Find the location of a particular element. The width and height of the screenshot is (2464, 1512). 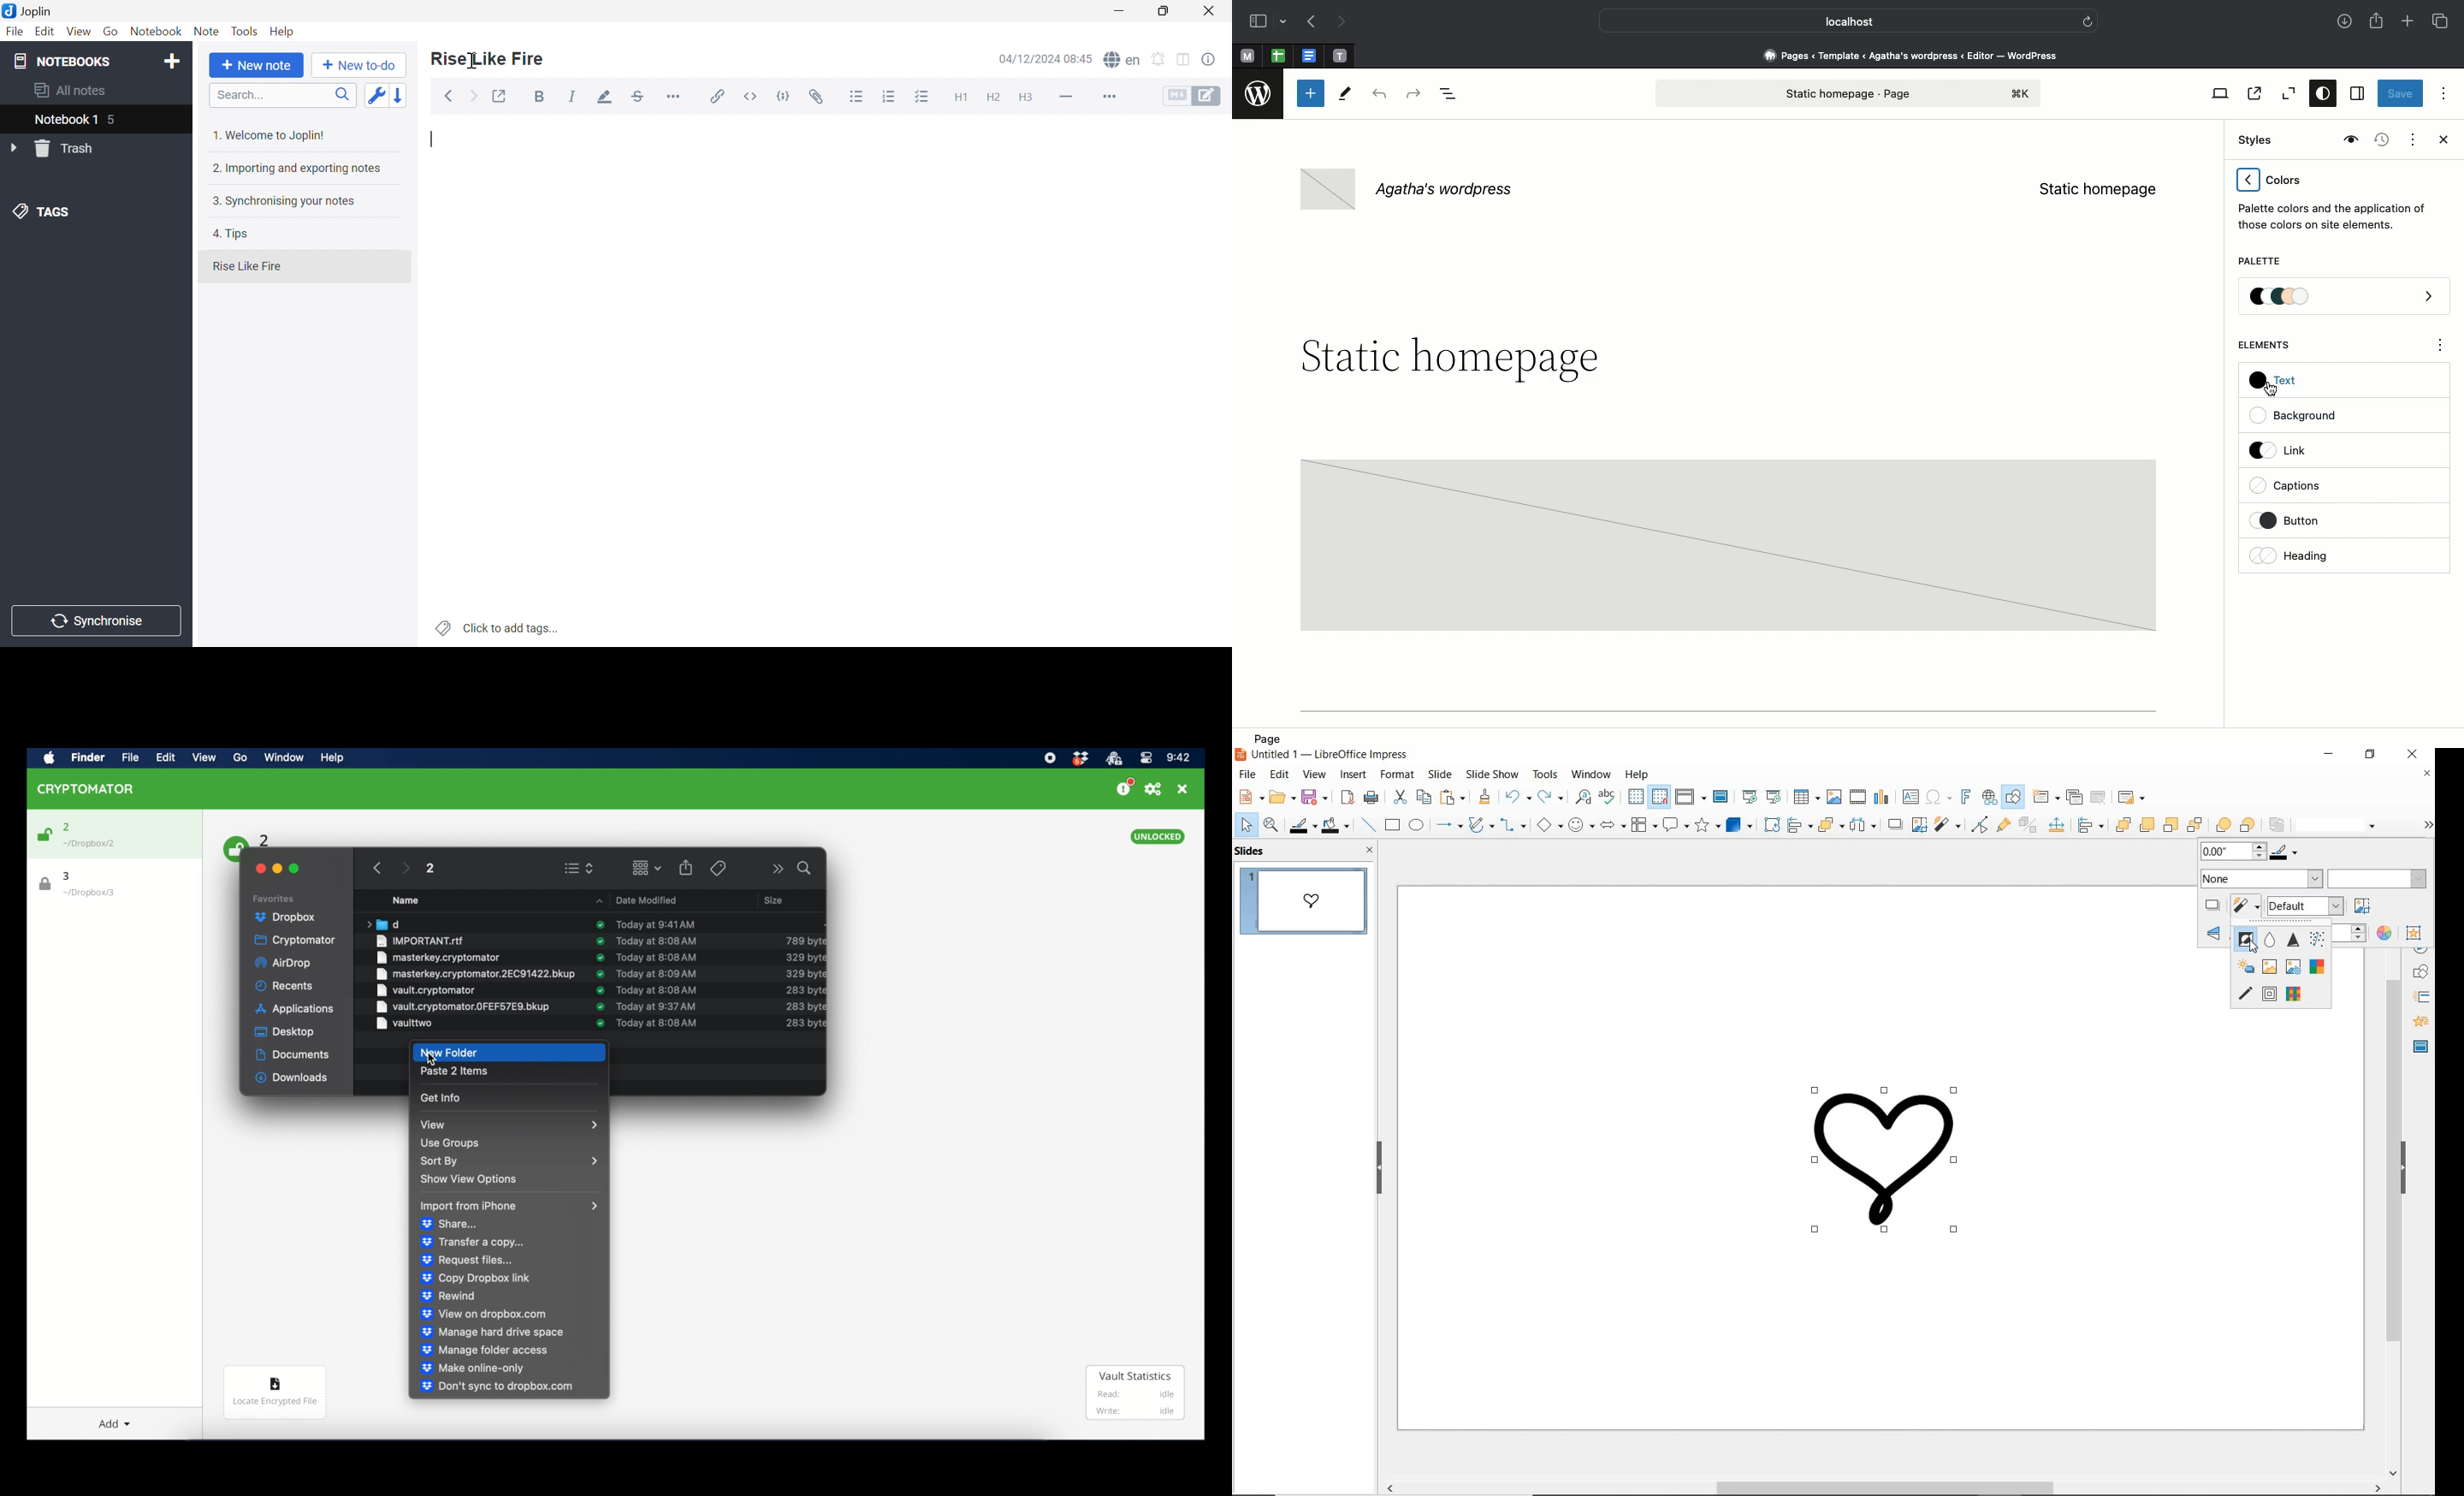

support us is located at coordinates (1124, 787).